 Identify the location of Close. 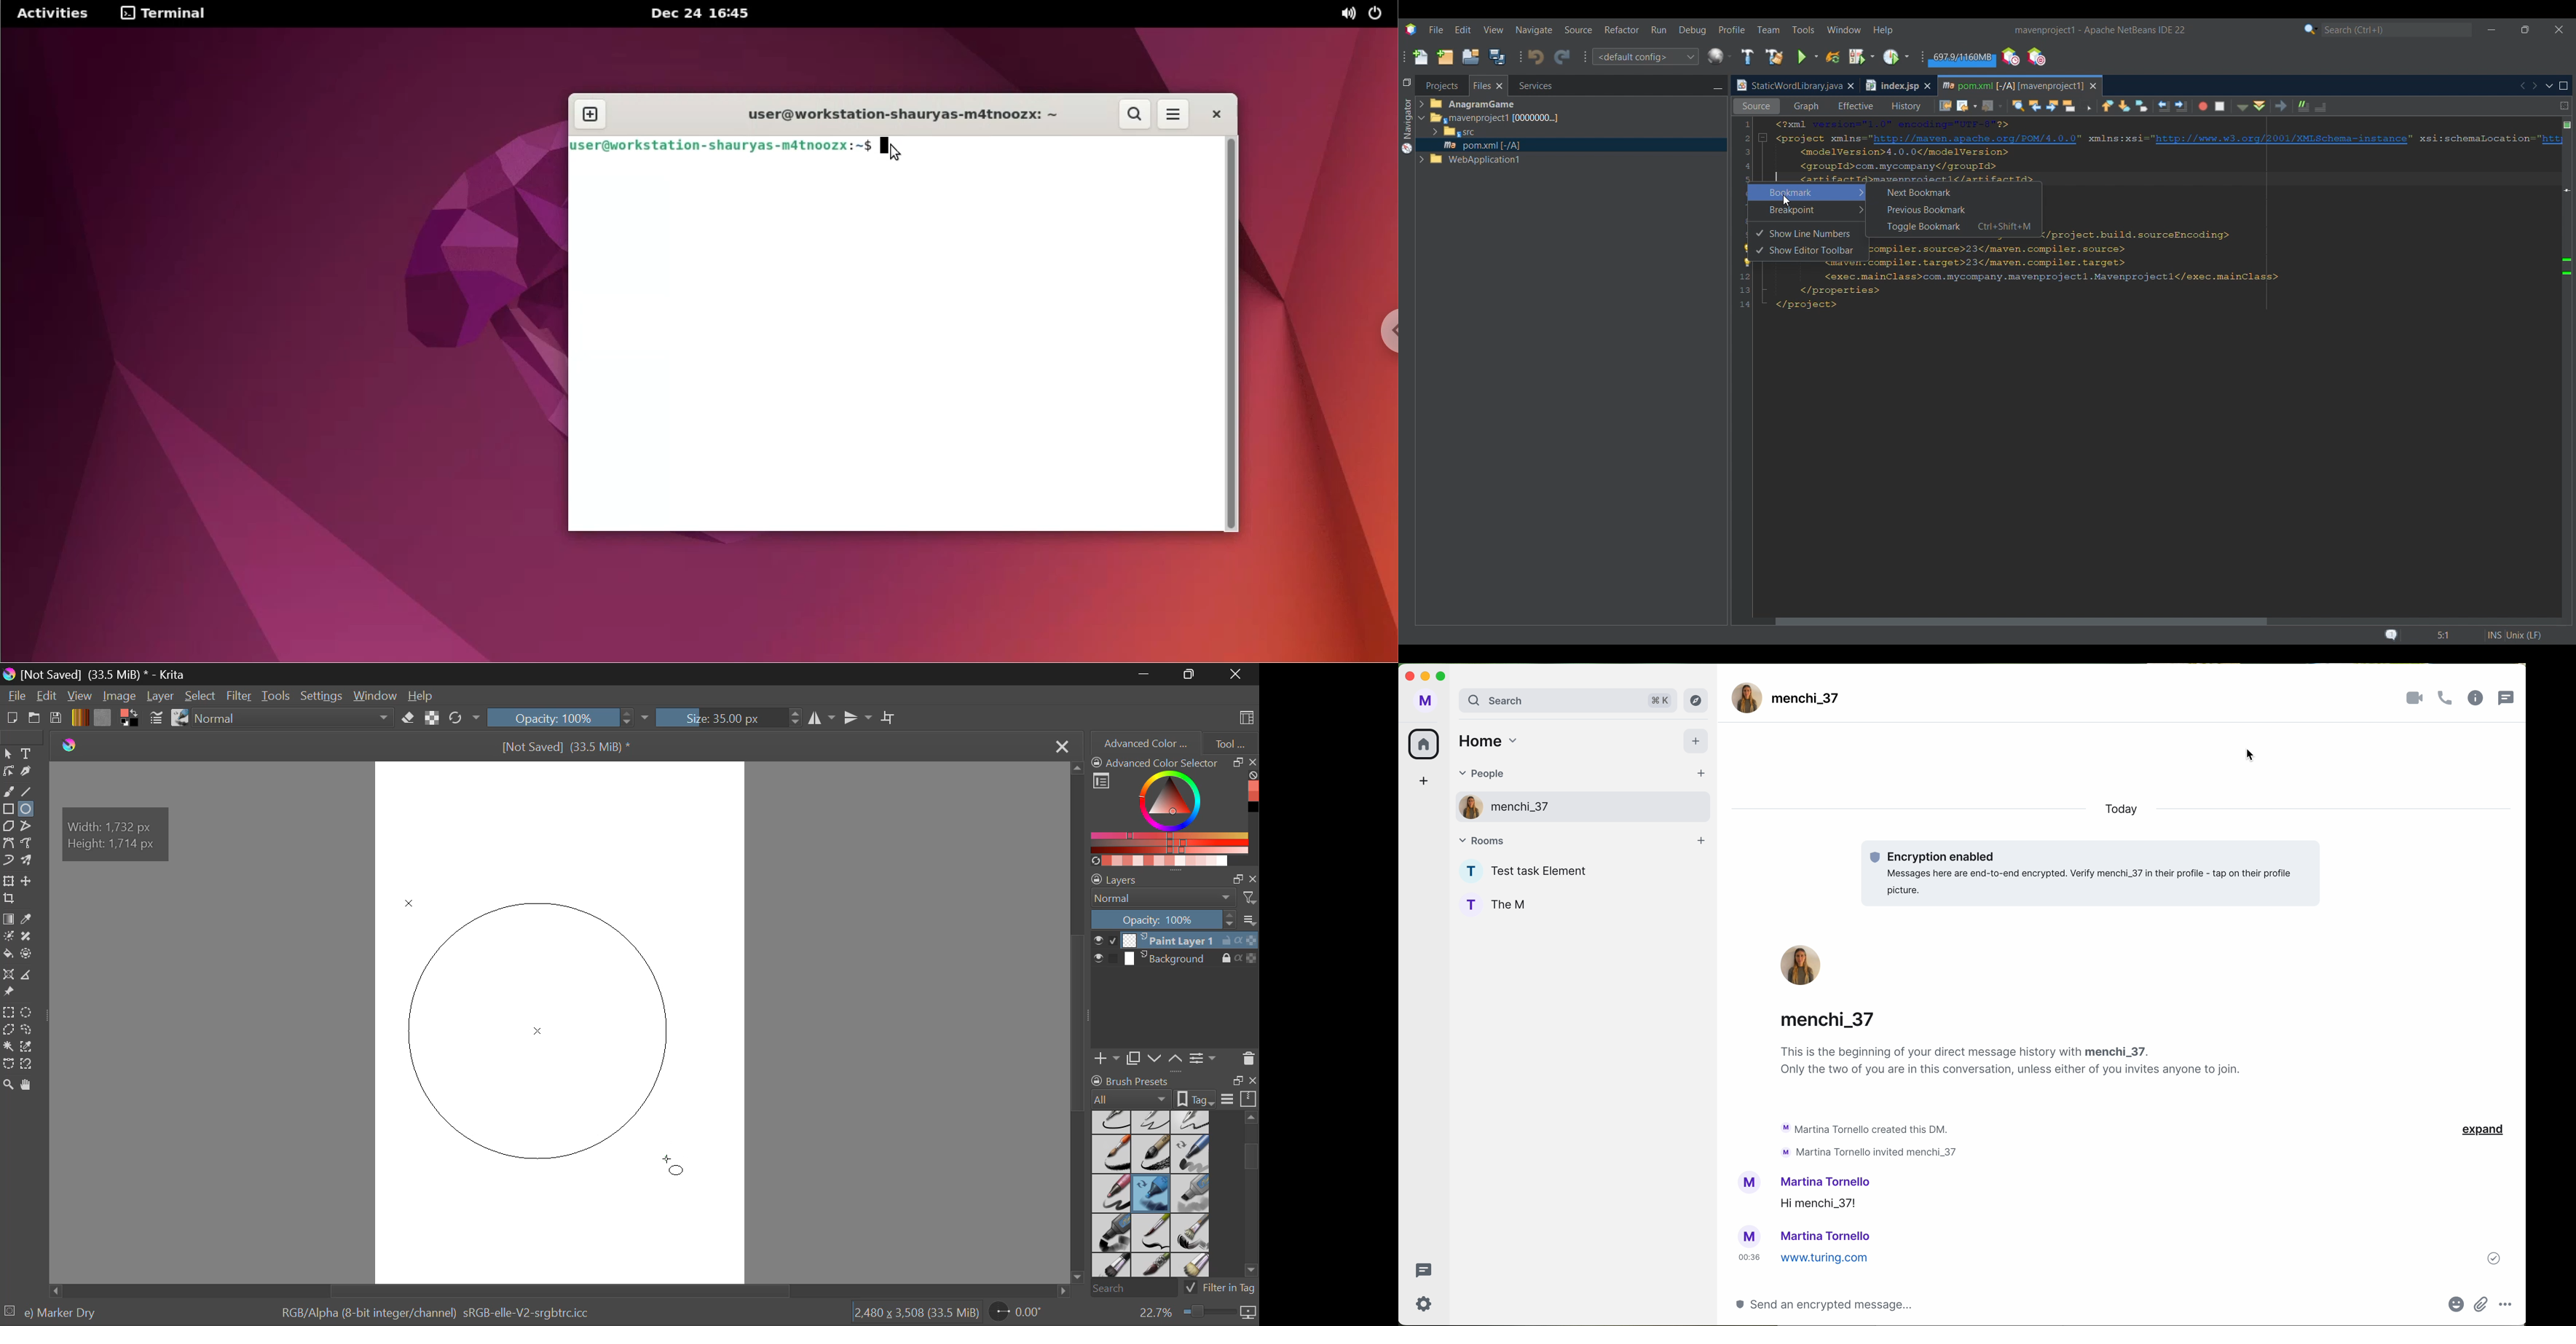
(1237, 674).